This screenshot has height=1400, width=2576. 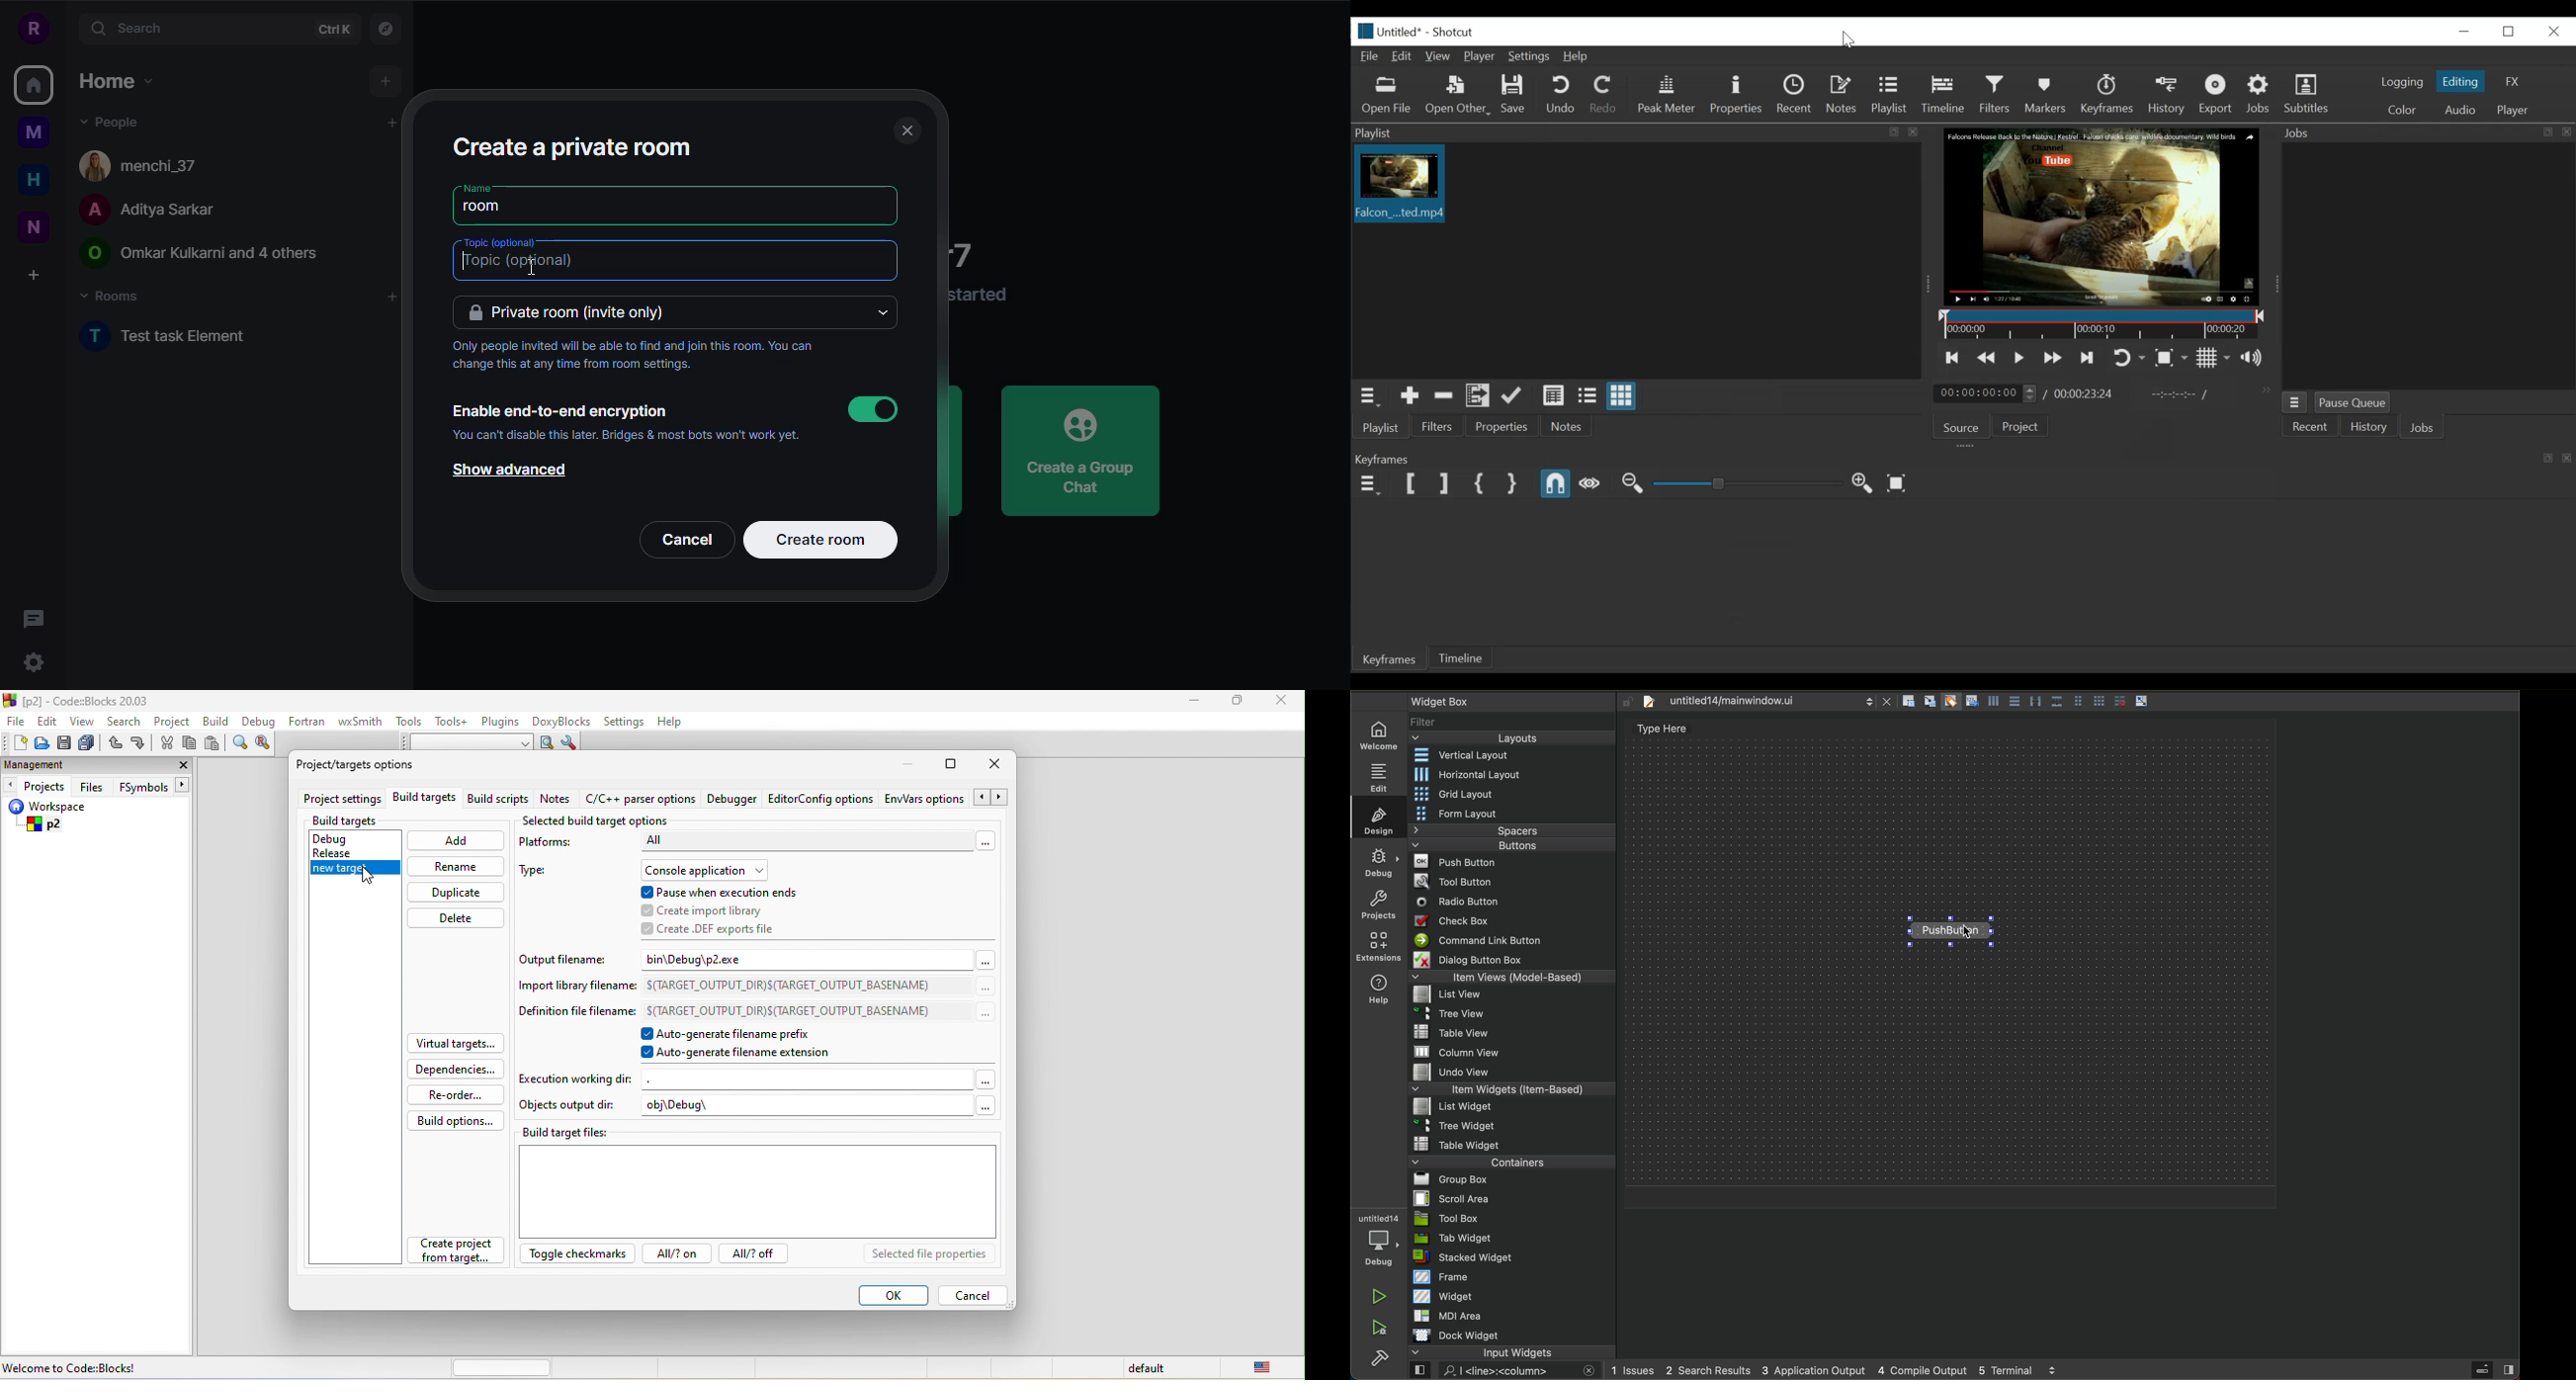 I want to click on text to search, so click(x=467, y=744).